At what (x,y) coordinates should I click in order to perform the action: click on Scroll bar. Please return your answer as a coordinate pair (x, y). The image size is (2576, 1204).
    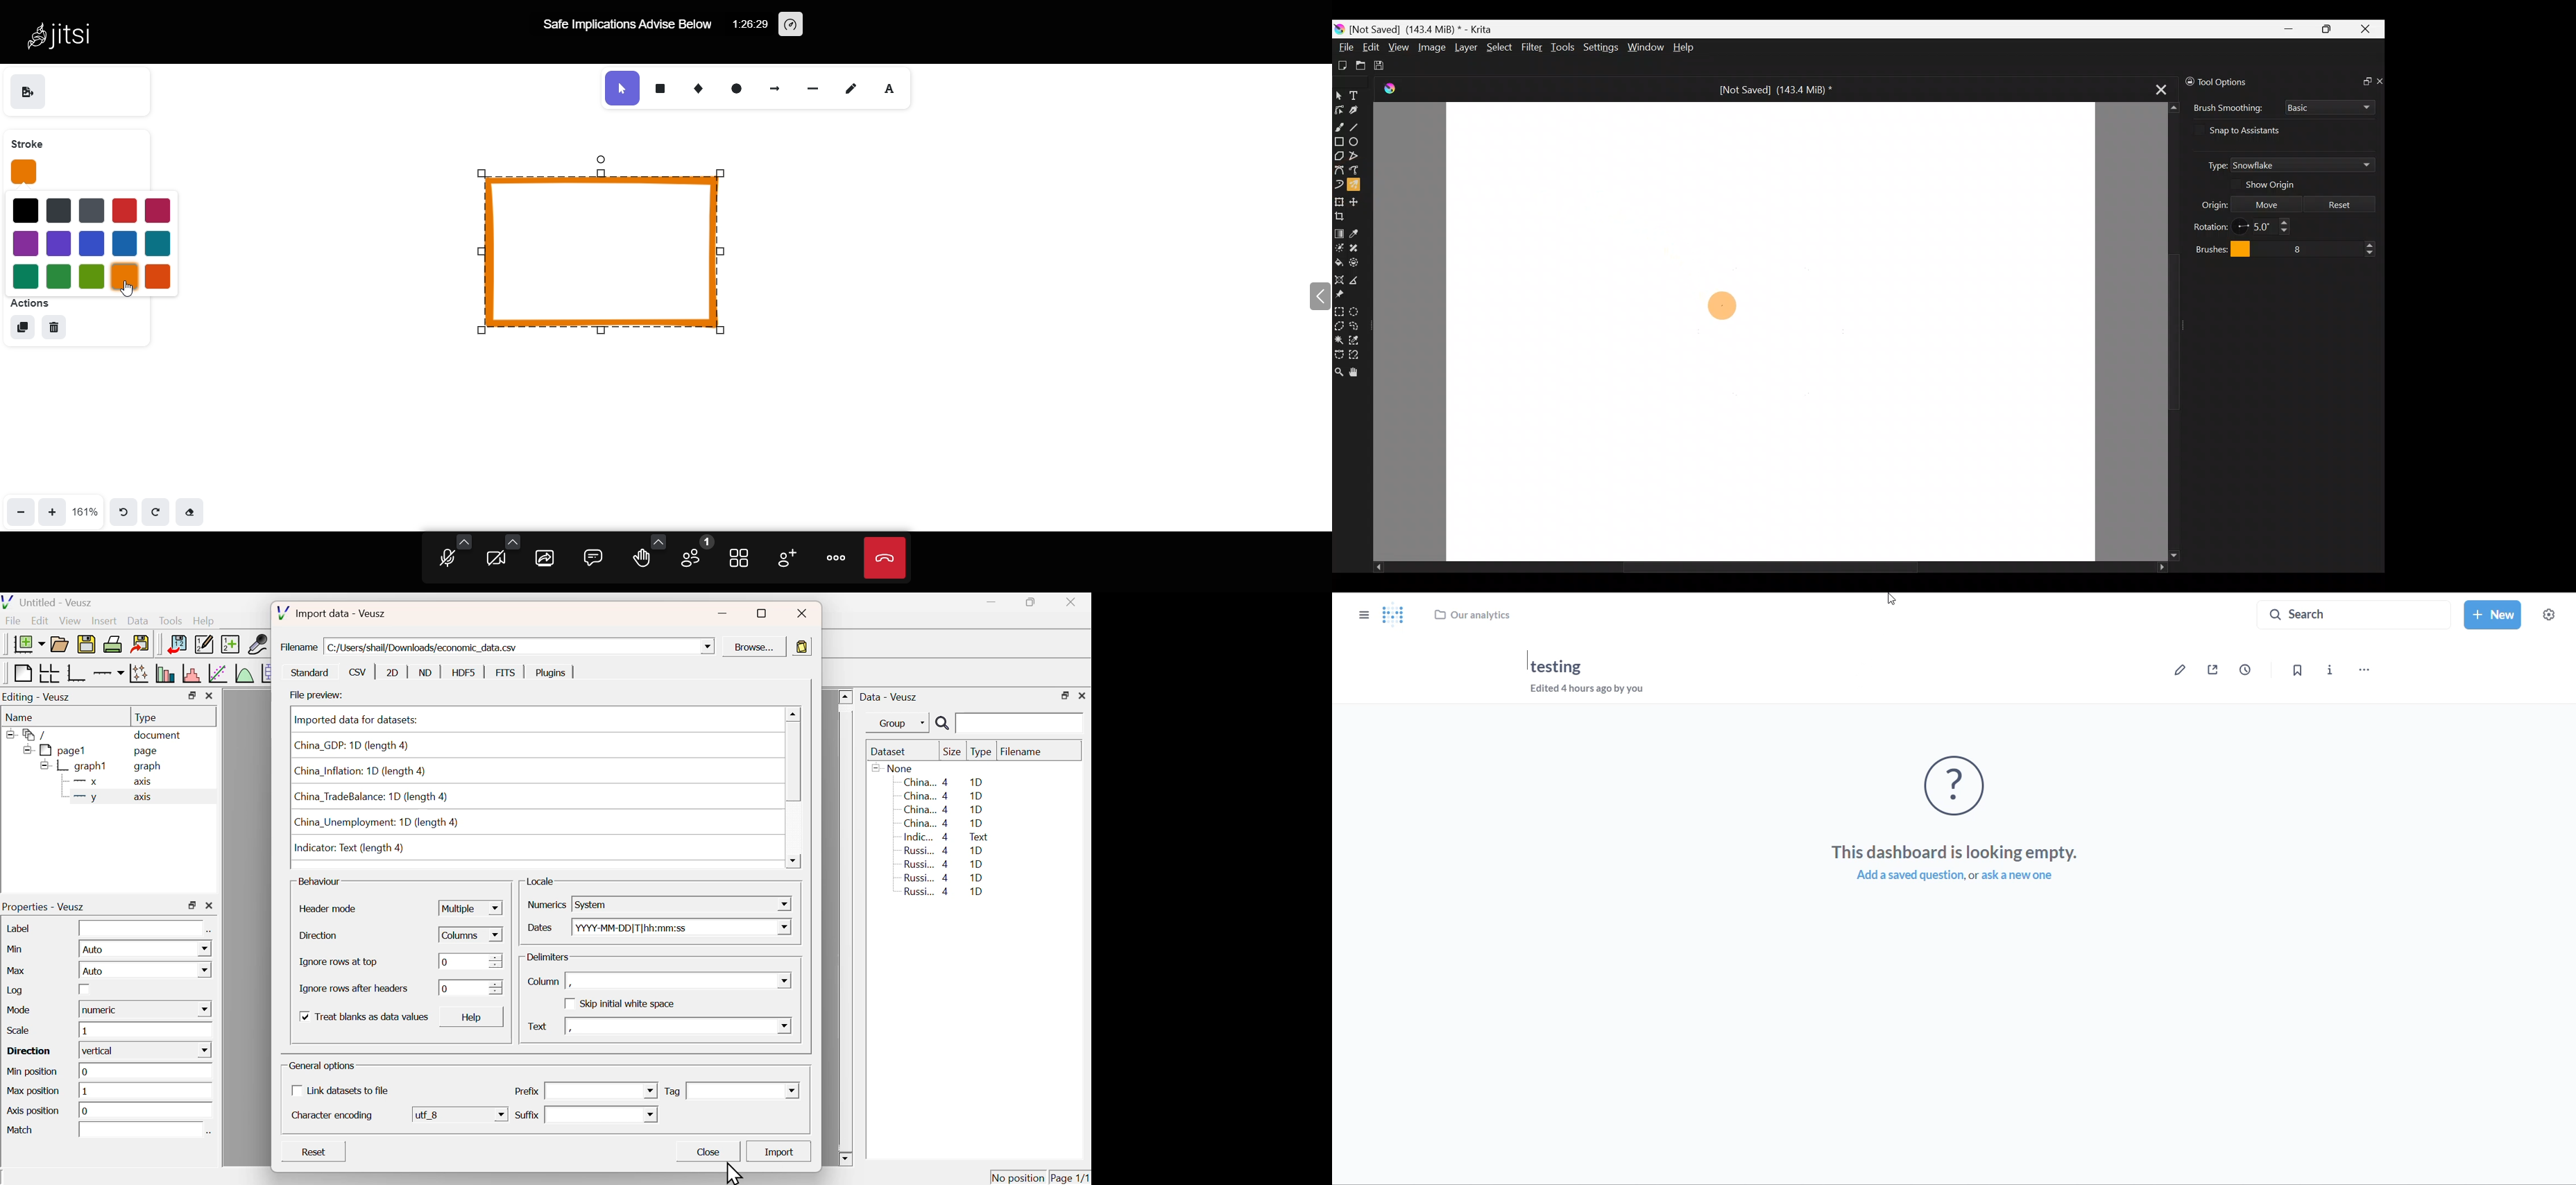
    Looking at the image, I should click on (2164, 332).